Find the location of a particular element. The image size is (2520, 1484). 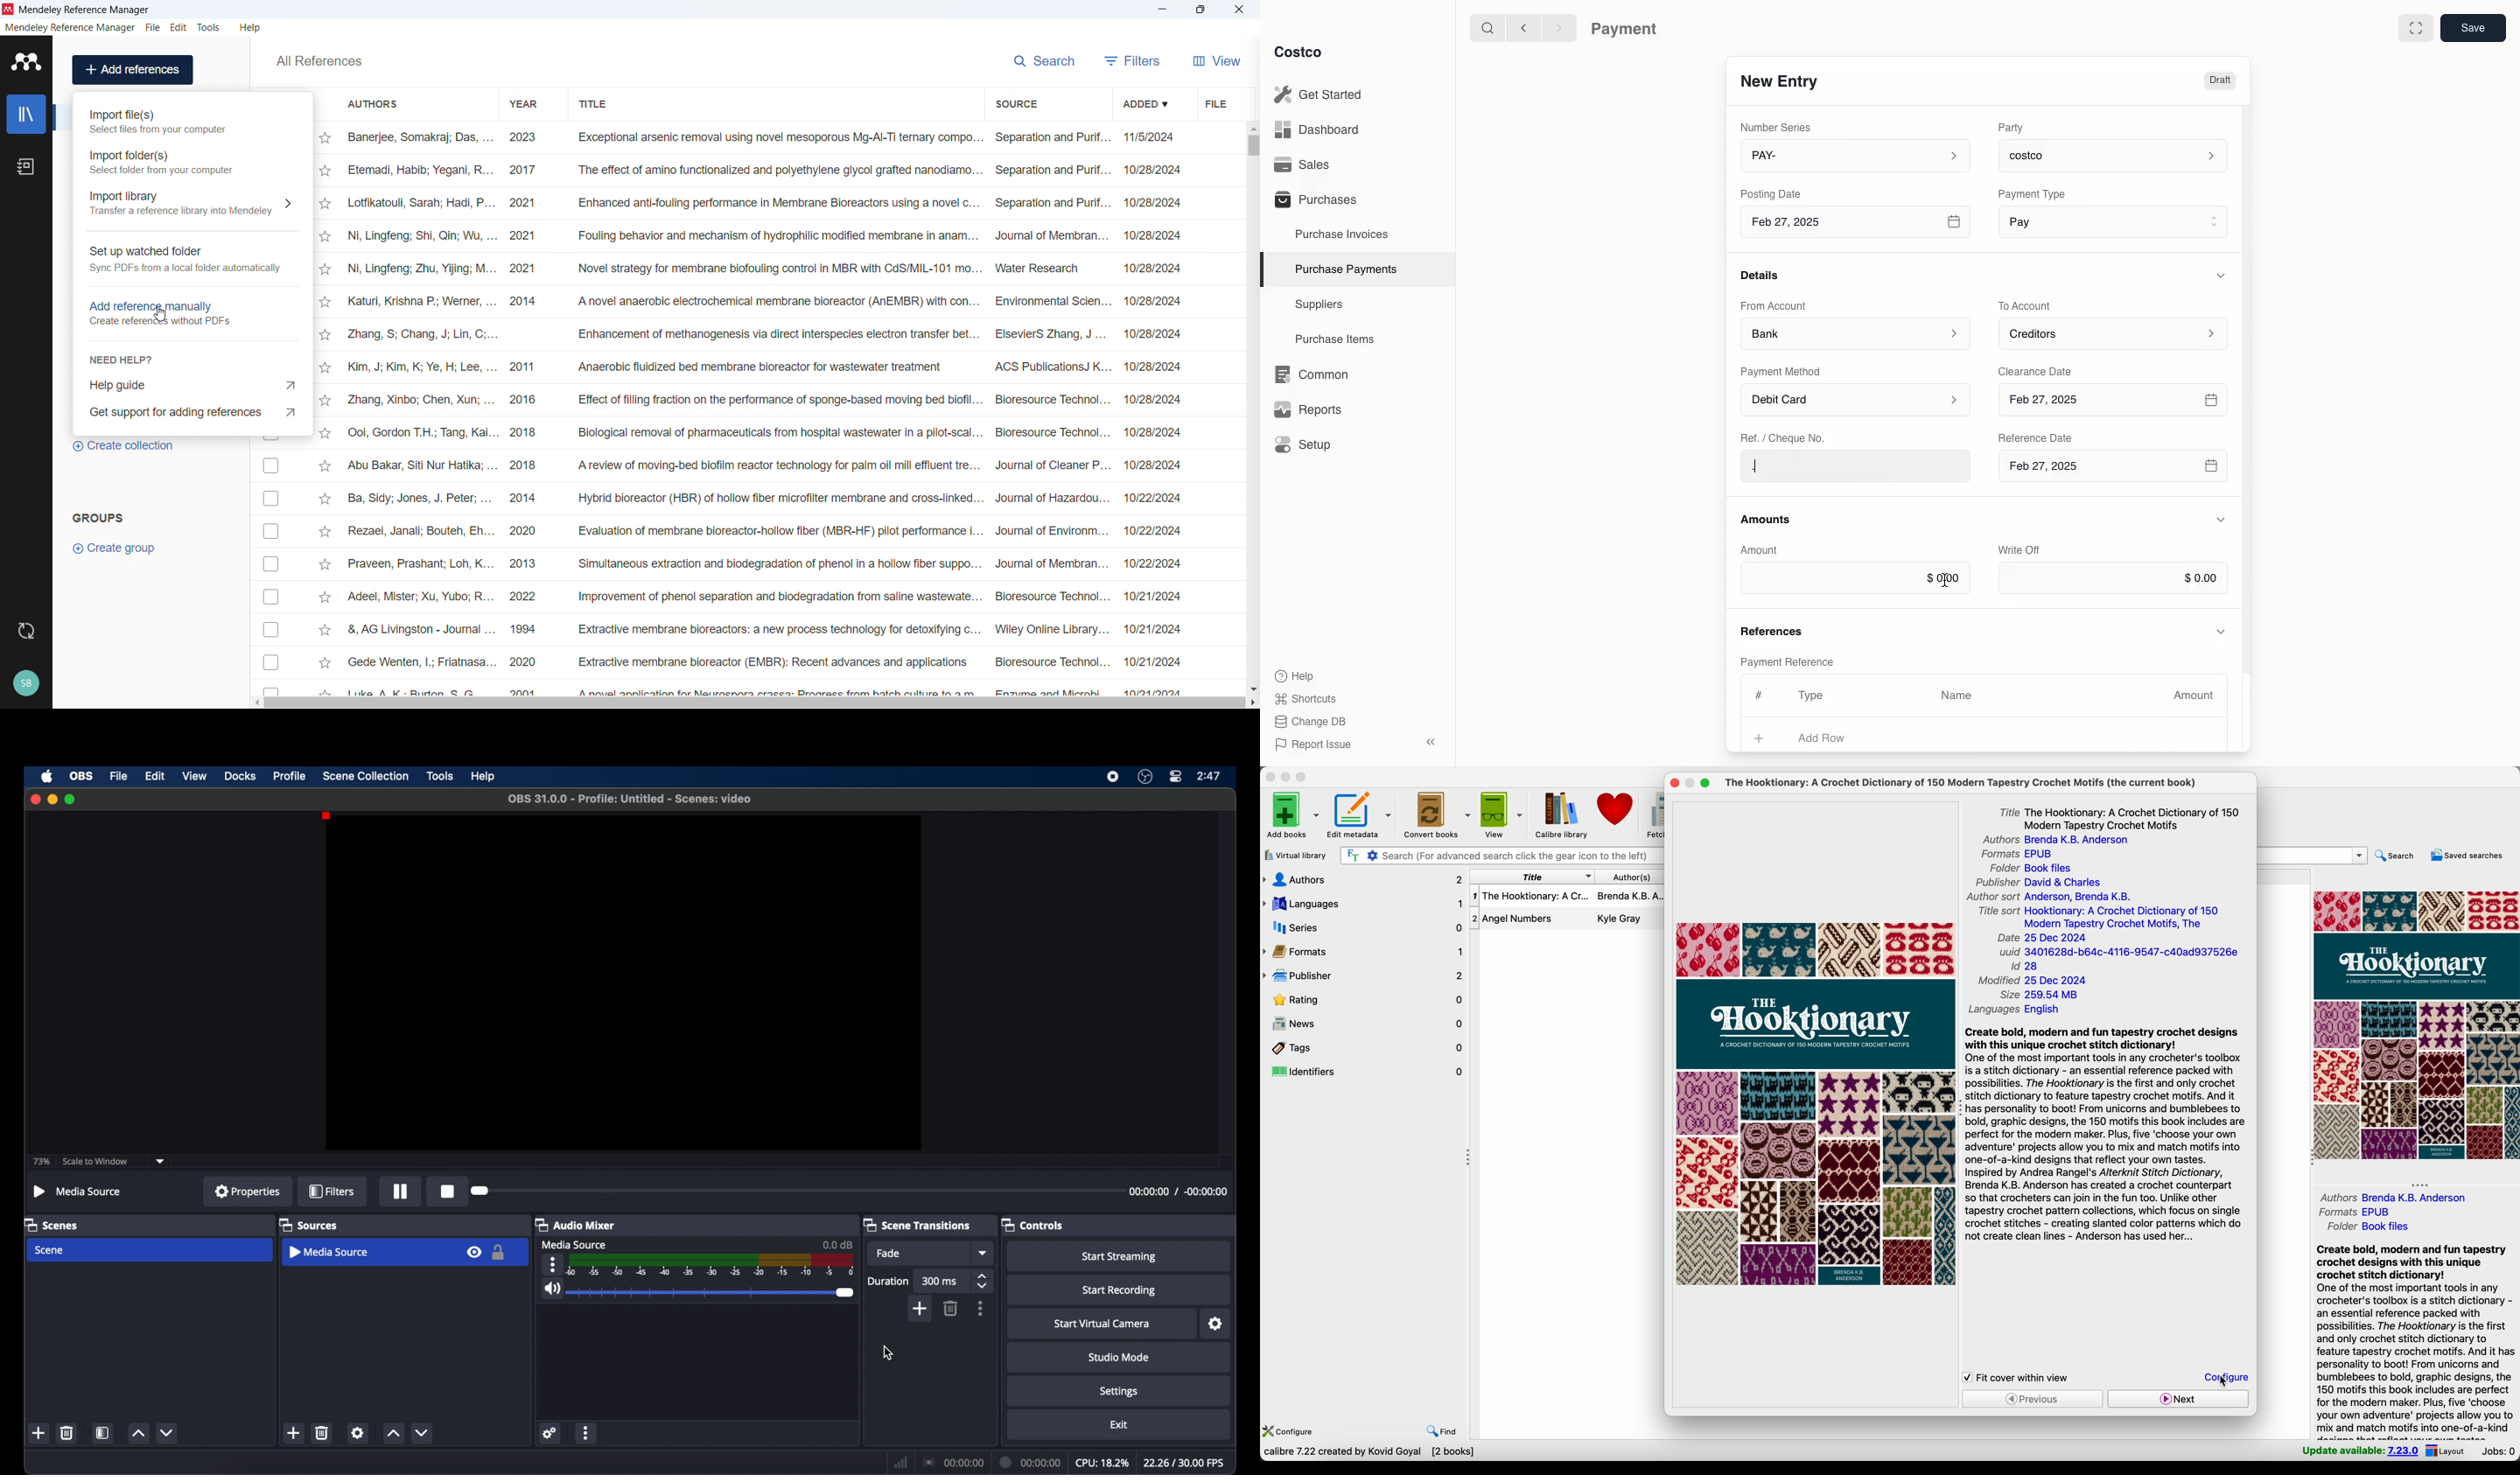

help is located at coordinates (484, 777).